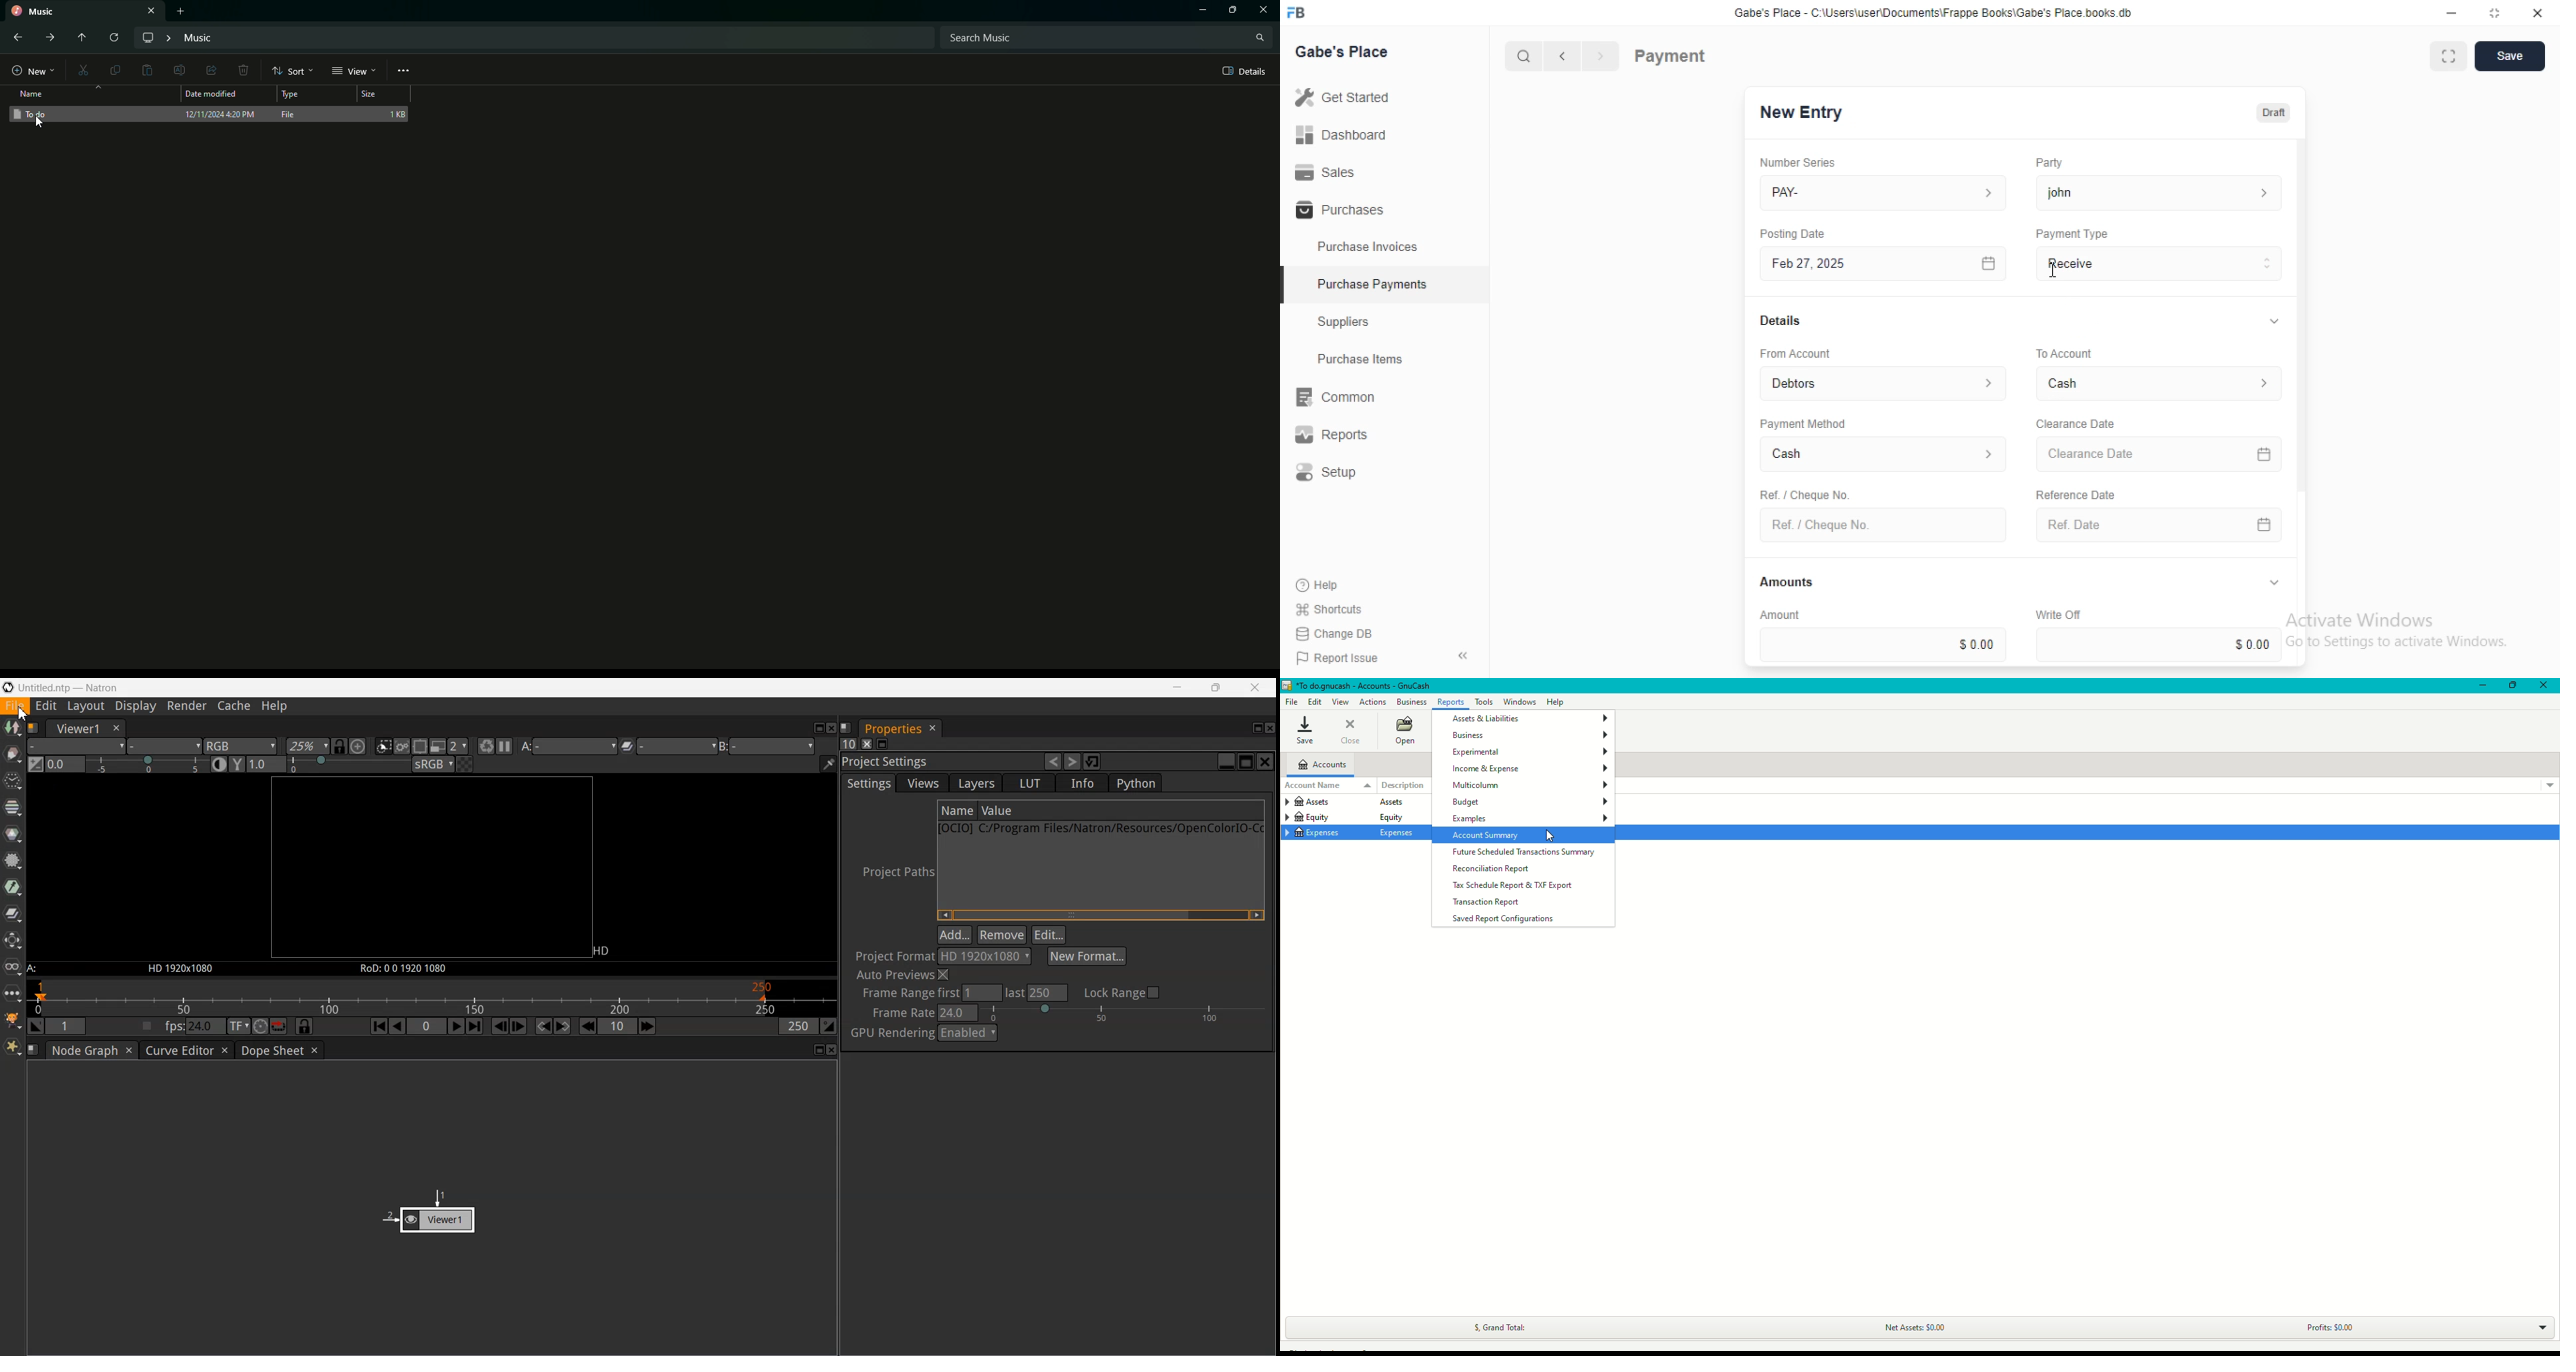 The height and width of the screenshot is (1372, 2576). What do you see at coordinates (2062, 352) in the screenshot?
I see `To Account` at bounding box center [2062, 352].